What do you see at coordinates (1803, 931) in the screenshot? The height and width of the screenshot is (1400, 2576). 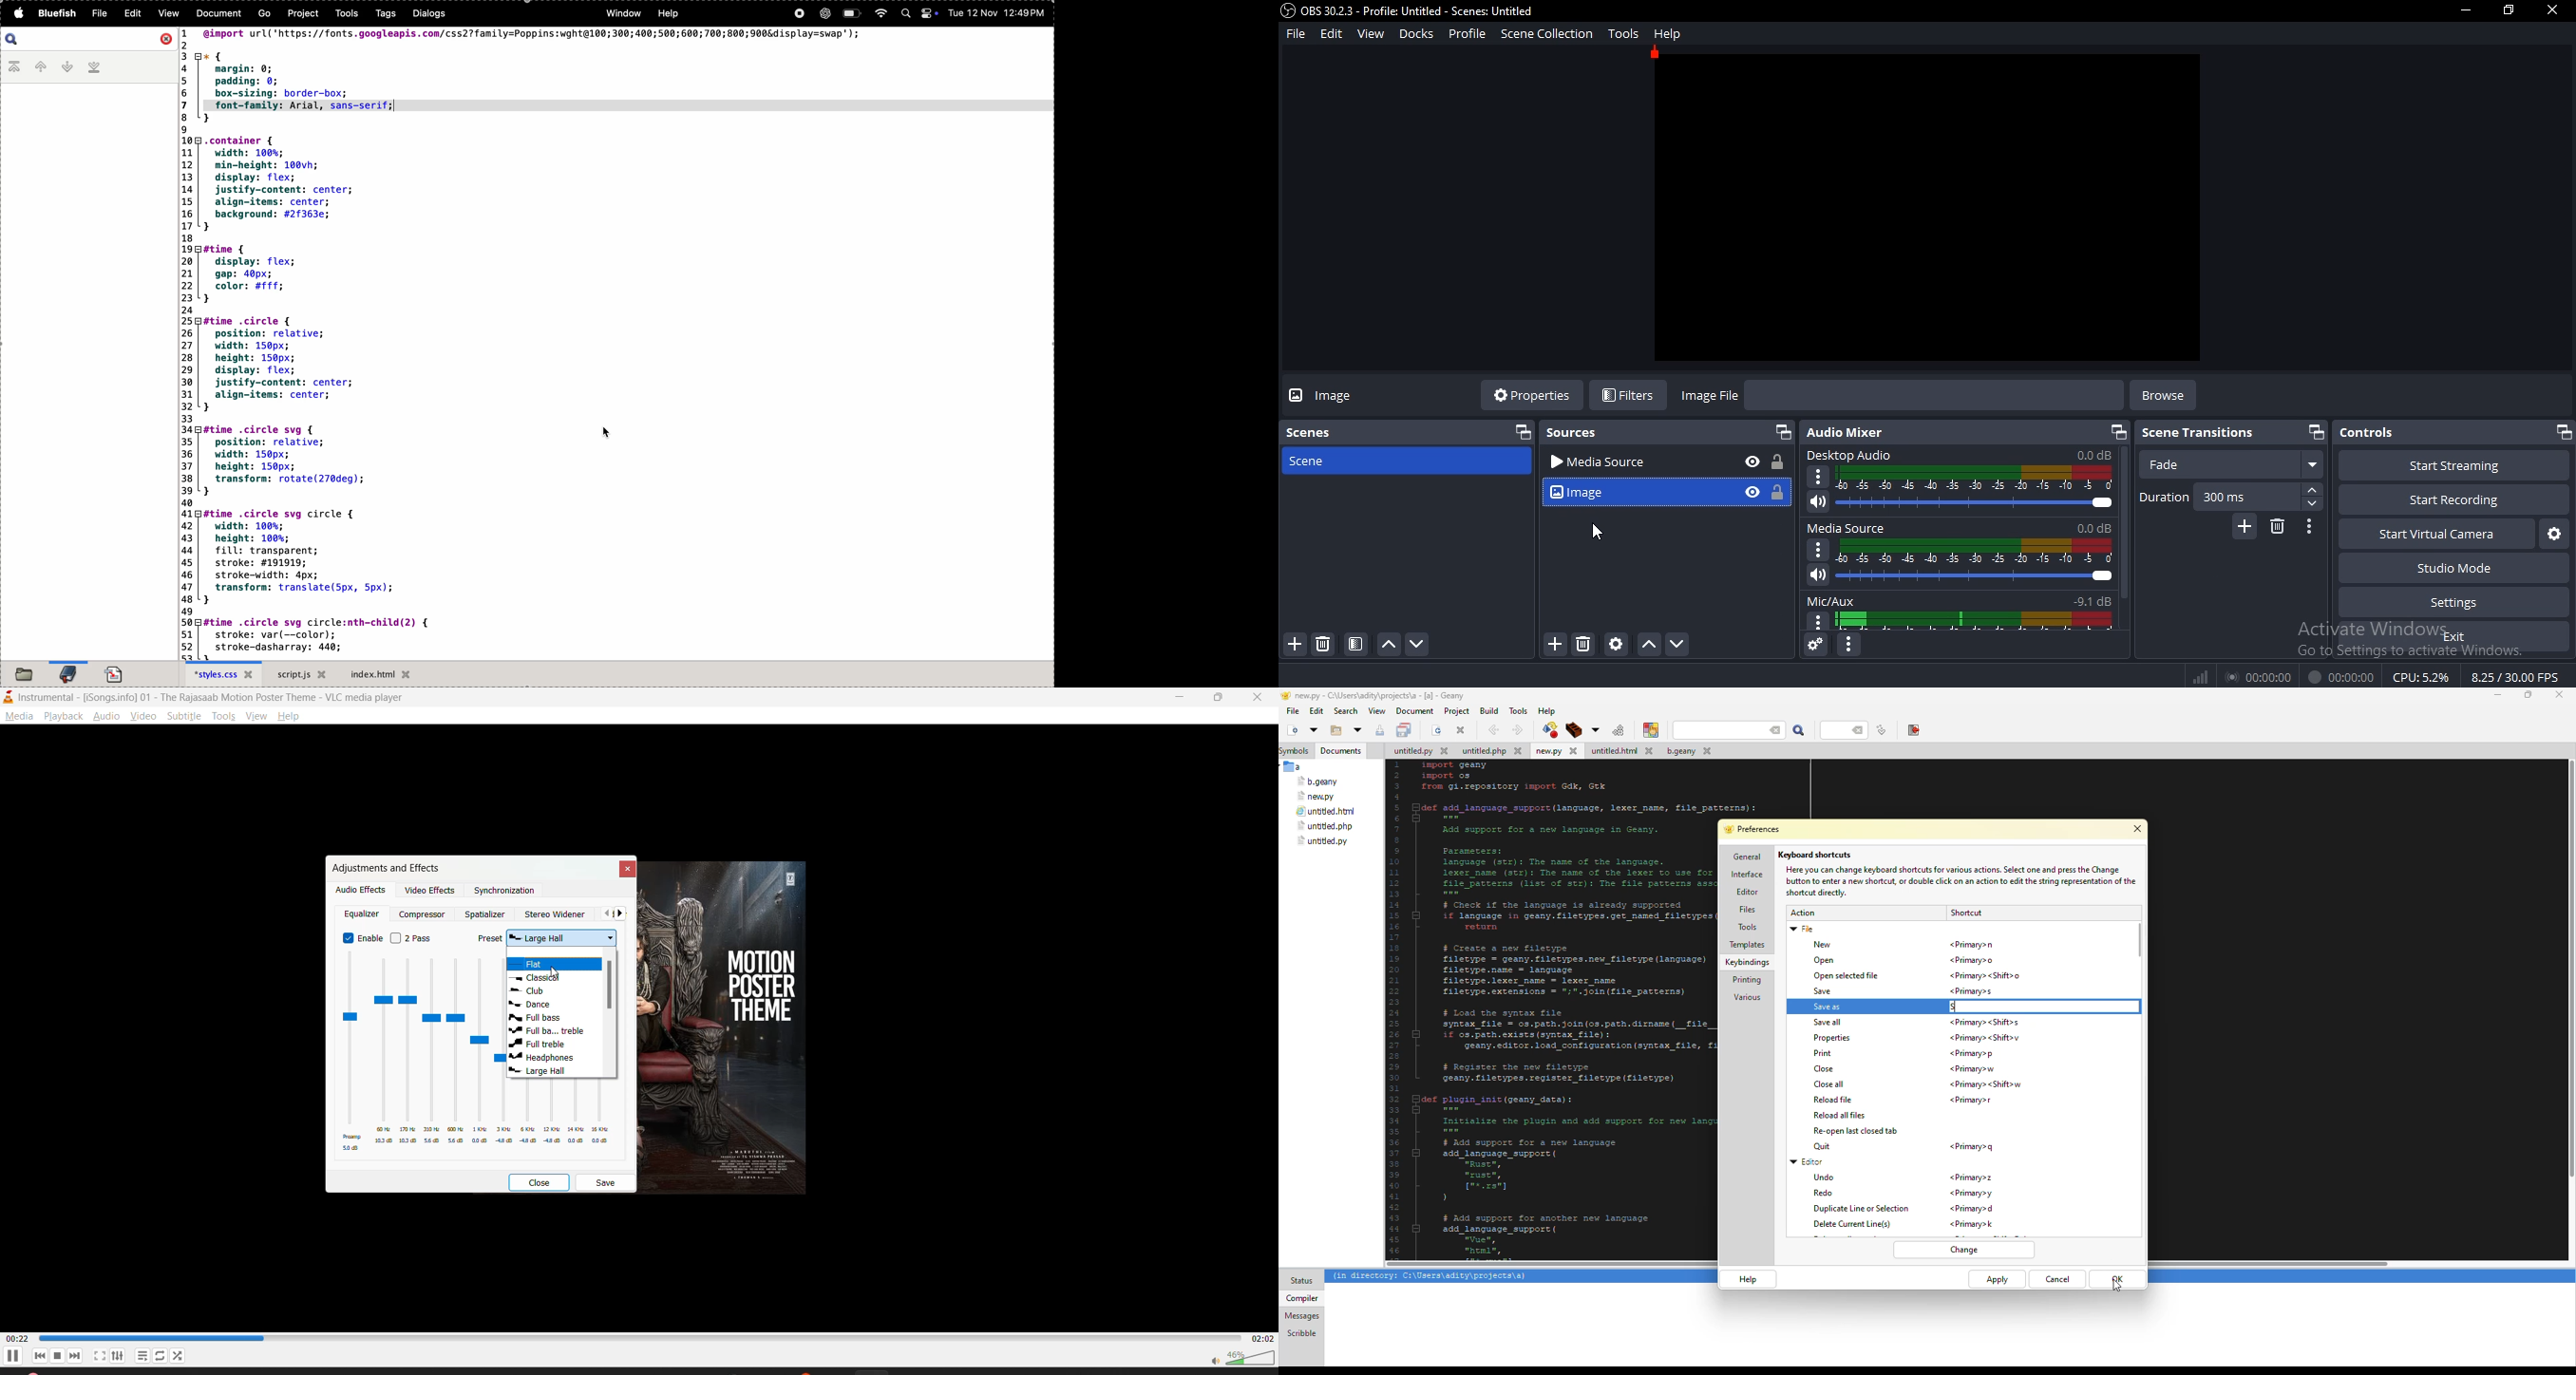 I see `file` at bounding box center [1803, 931].